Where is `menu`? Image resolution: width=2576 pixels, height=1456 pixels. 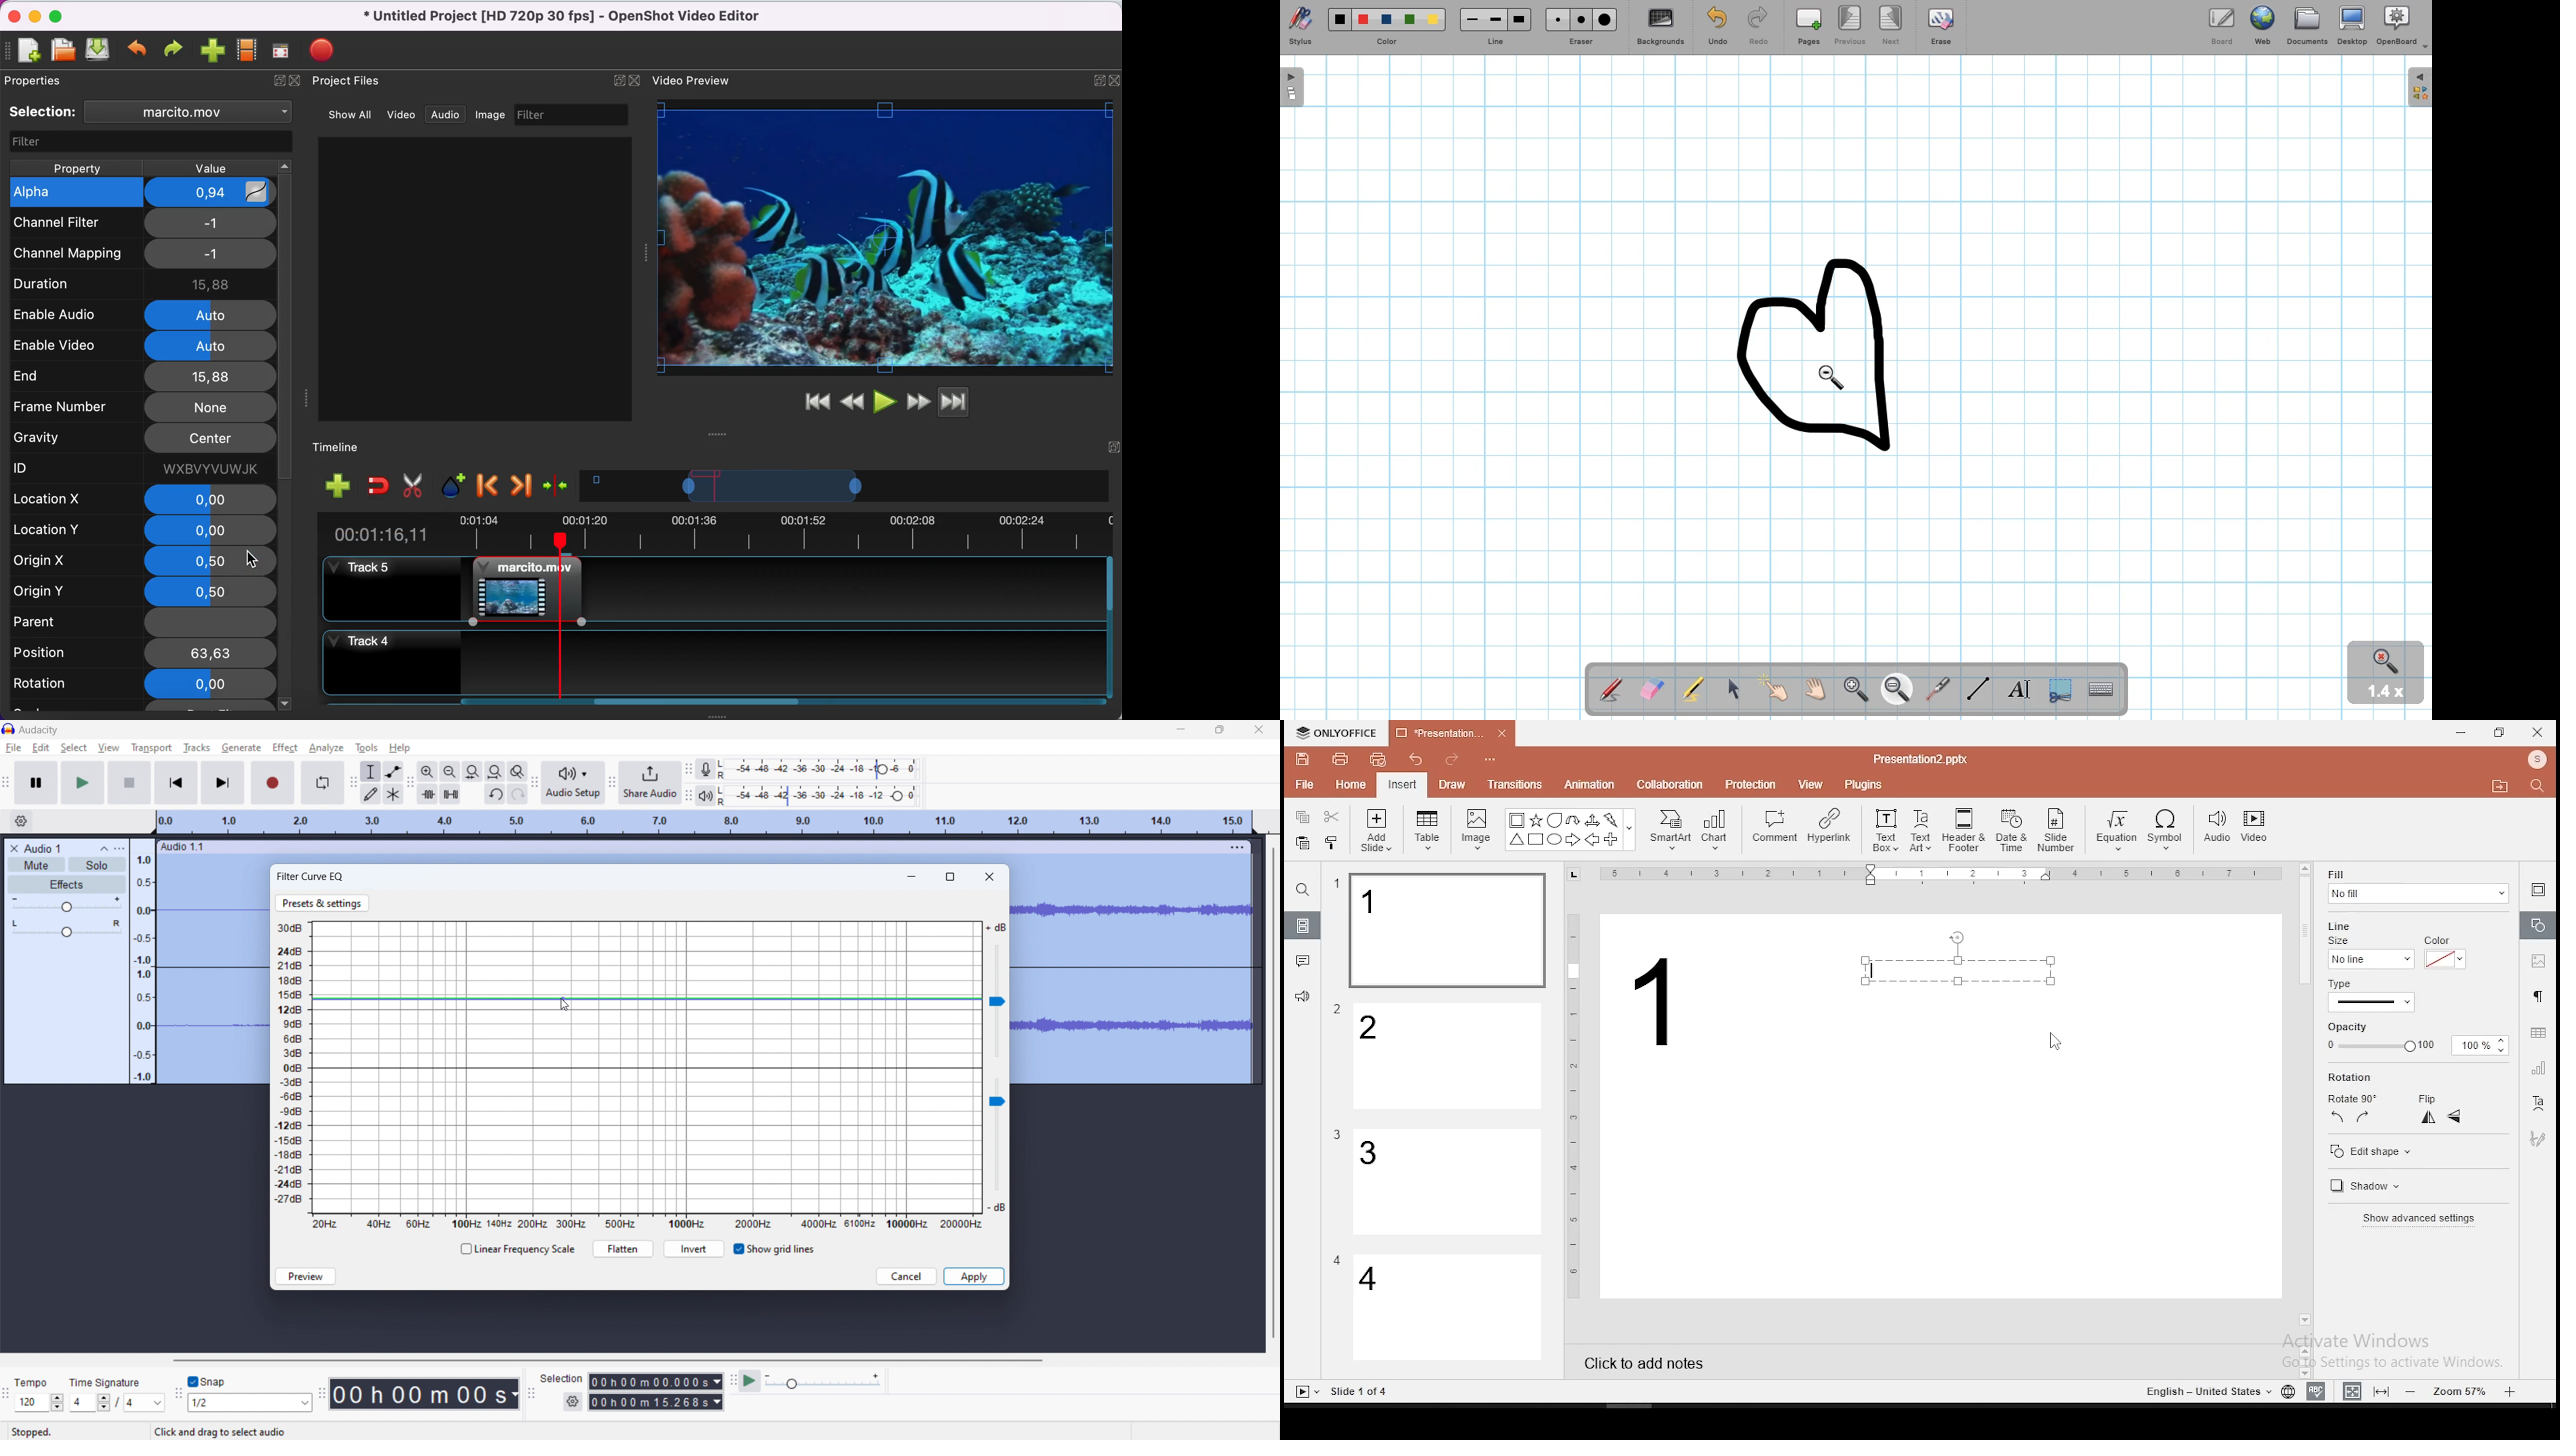
menu is located at coordinates (1237, 847).